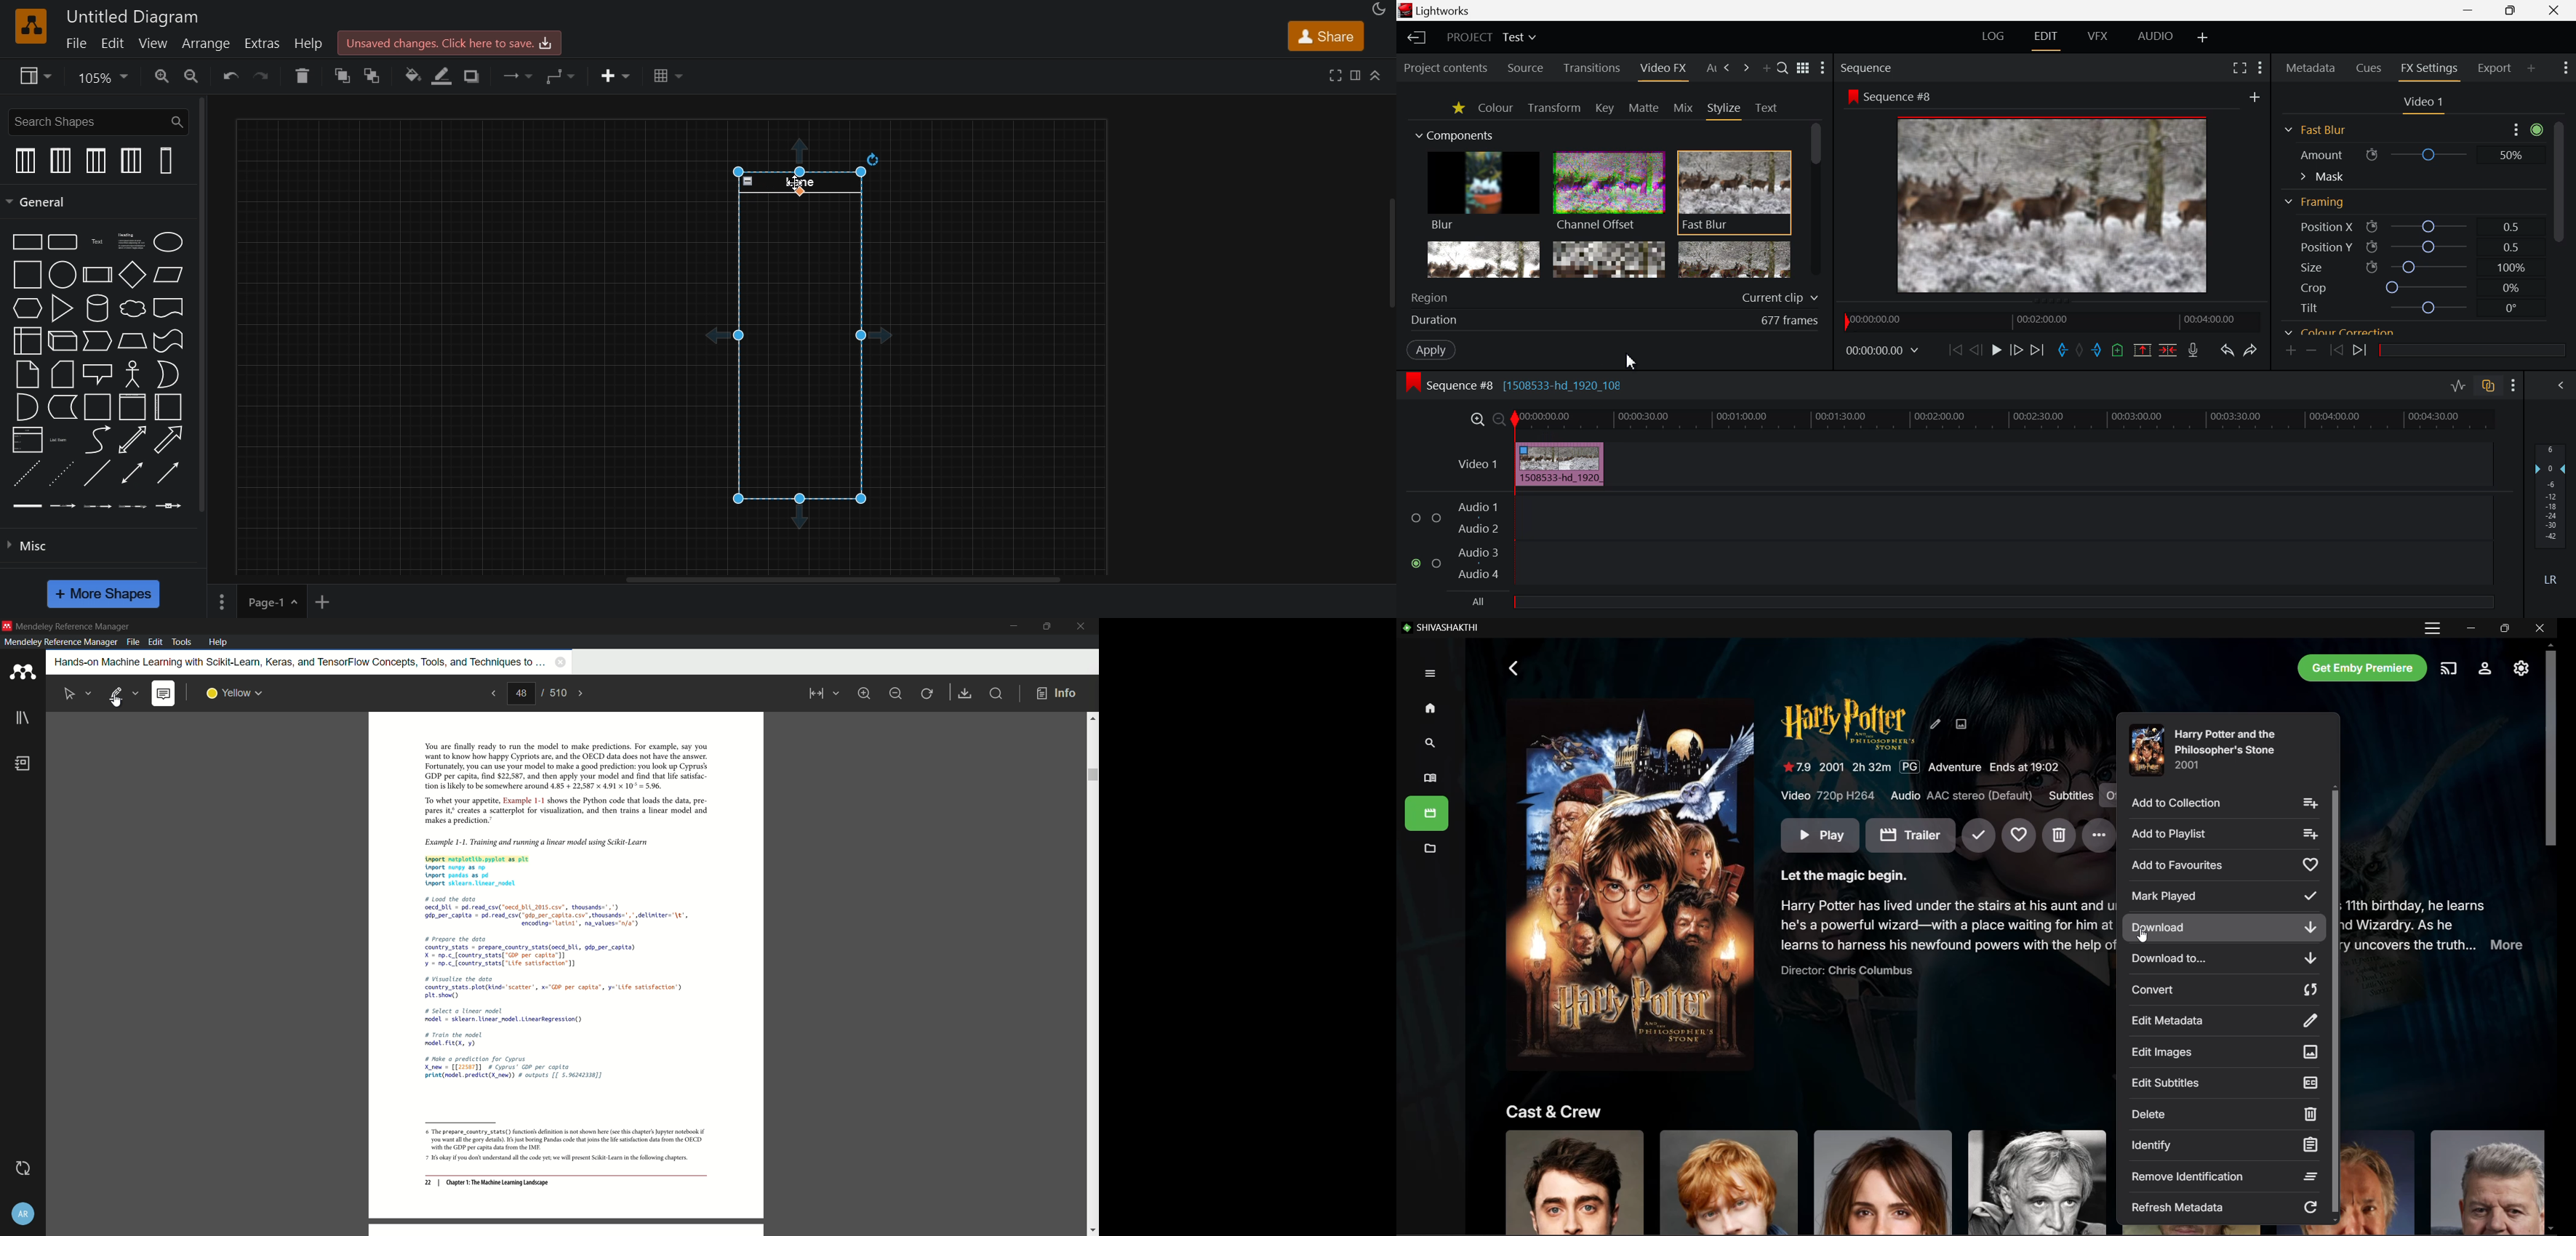 Image resolution: width=2576 pixels, height=1260 pixels. Describe the element at coordinates (63, 243) in the screenshot. I see `rounded rectangle` at that location.